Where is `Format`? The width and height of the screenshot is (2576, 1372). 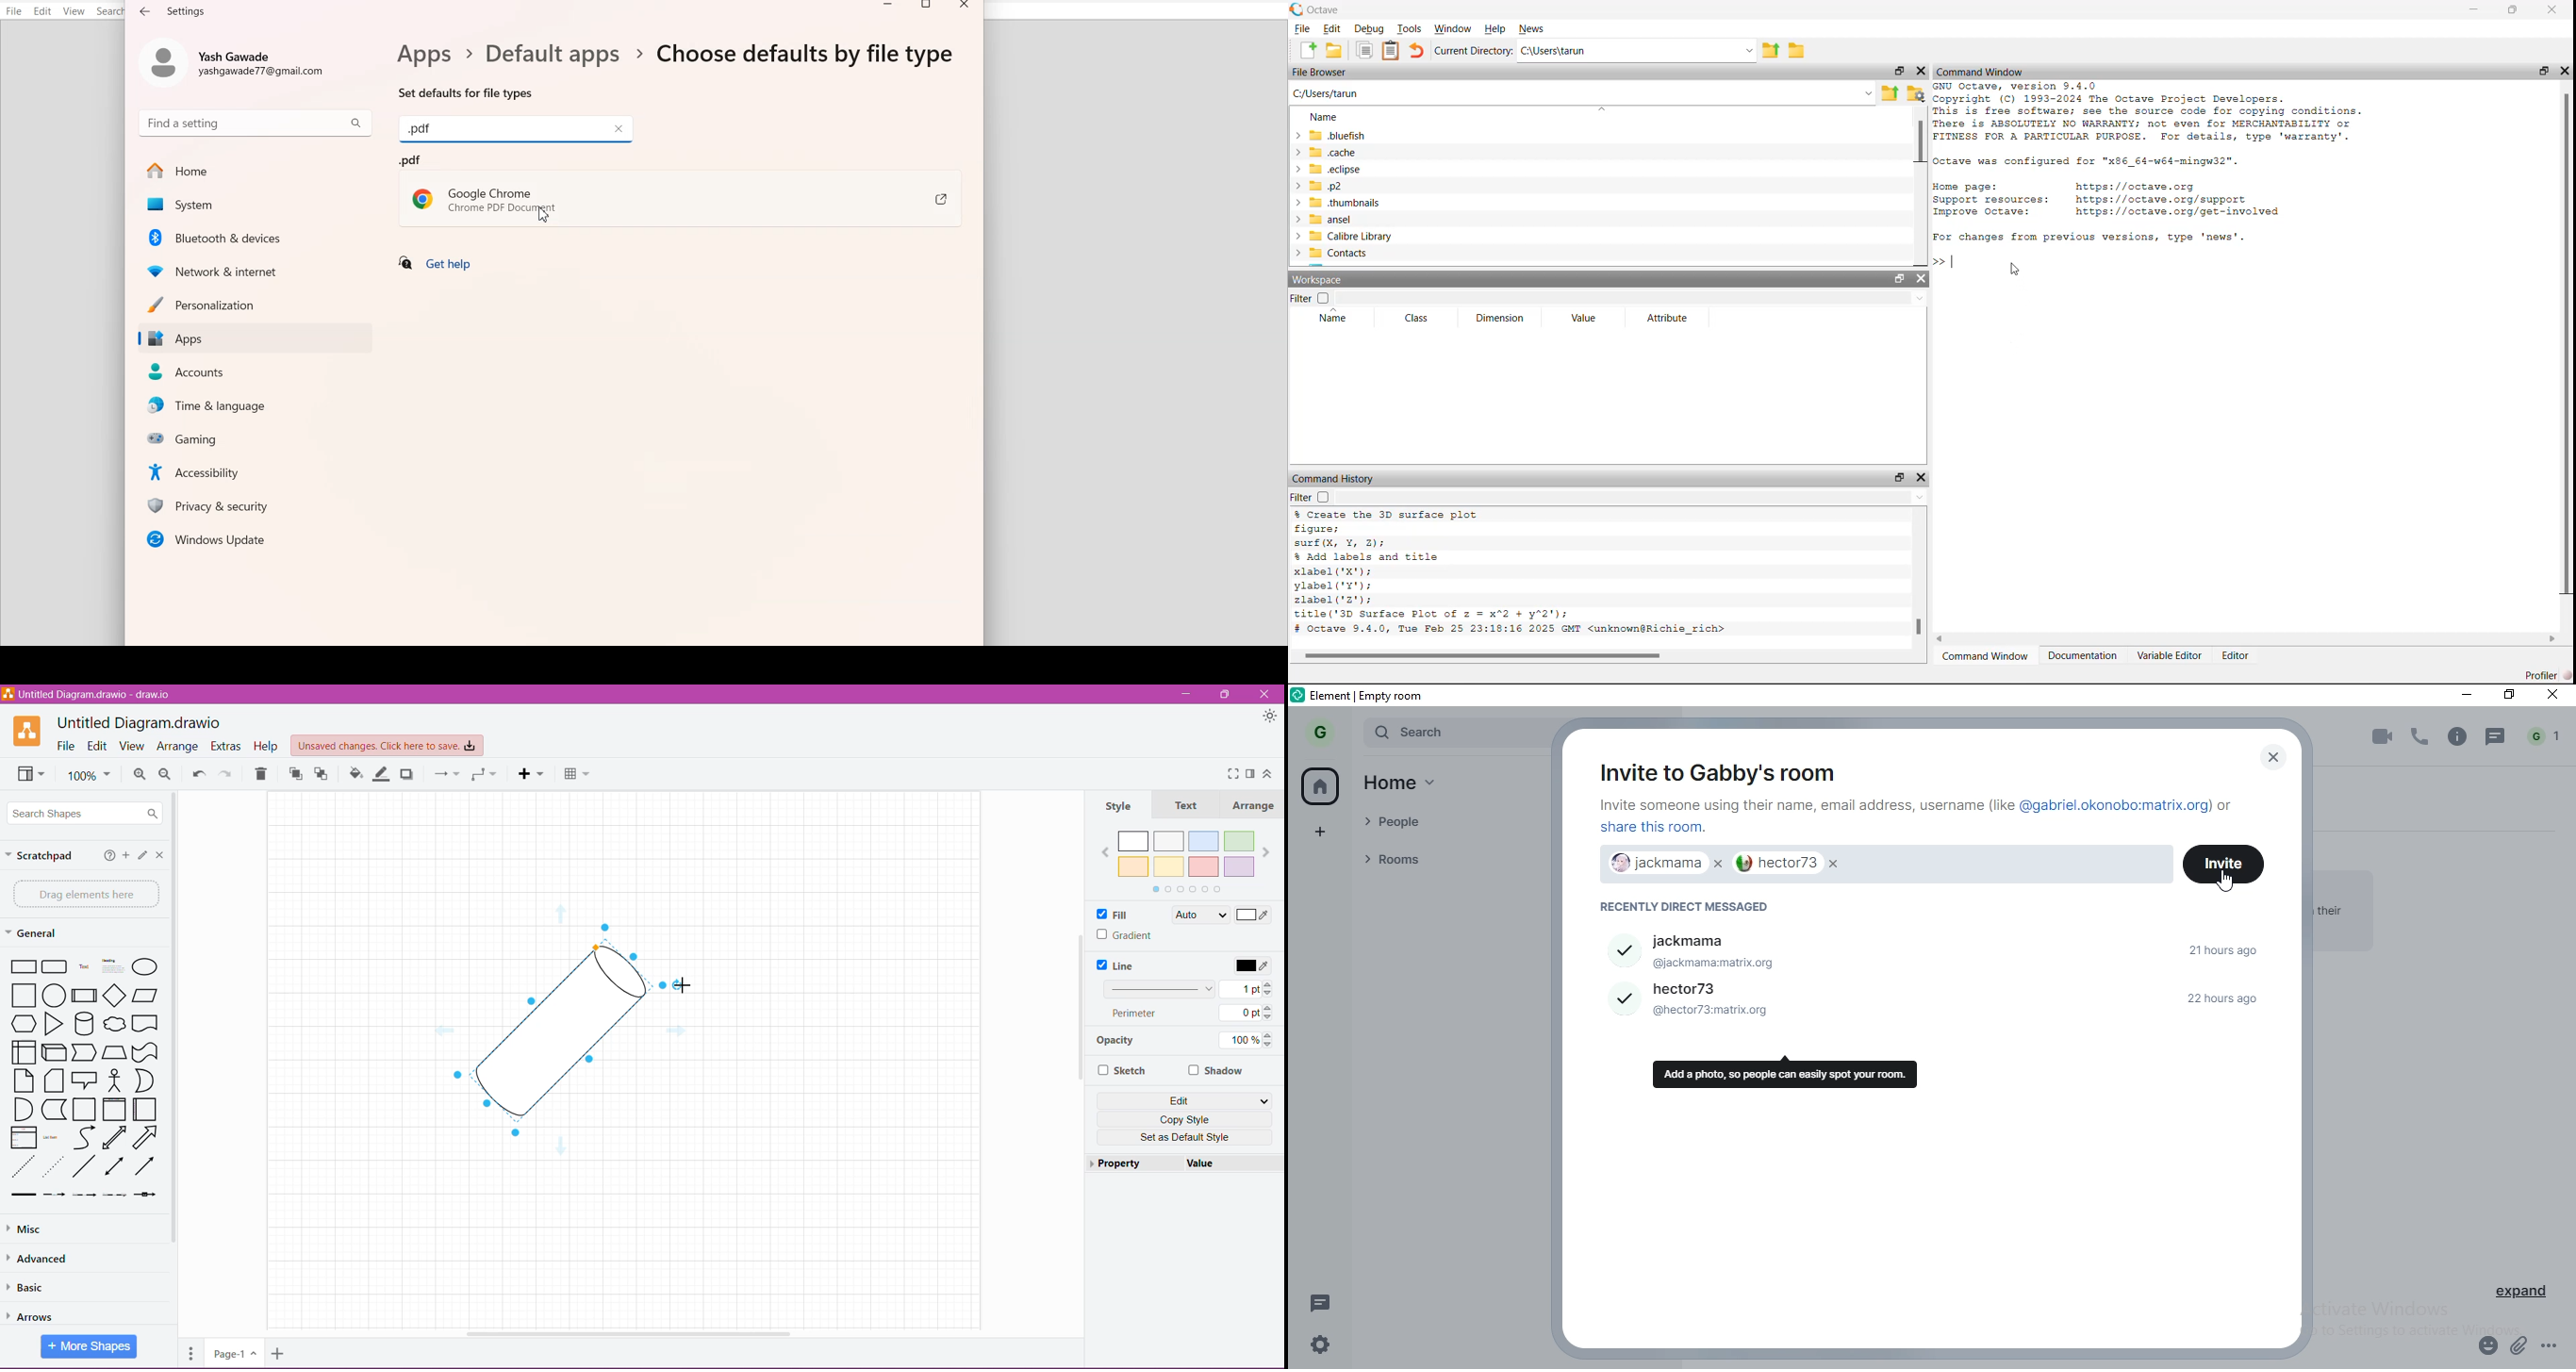 Format is located at coordinates (1251, 774).